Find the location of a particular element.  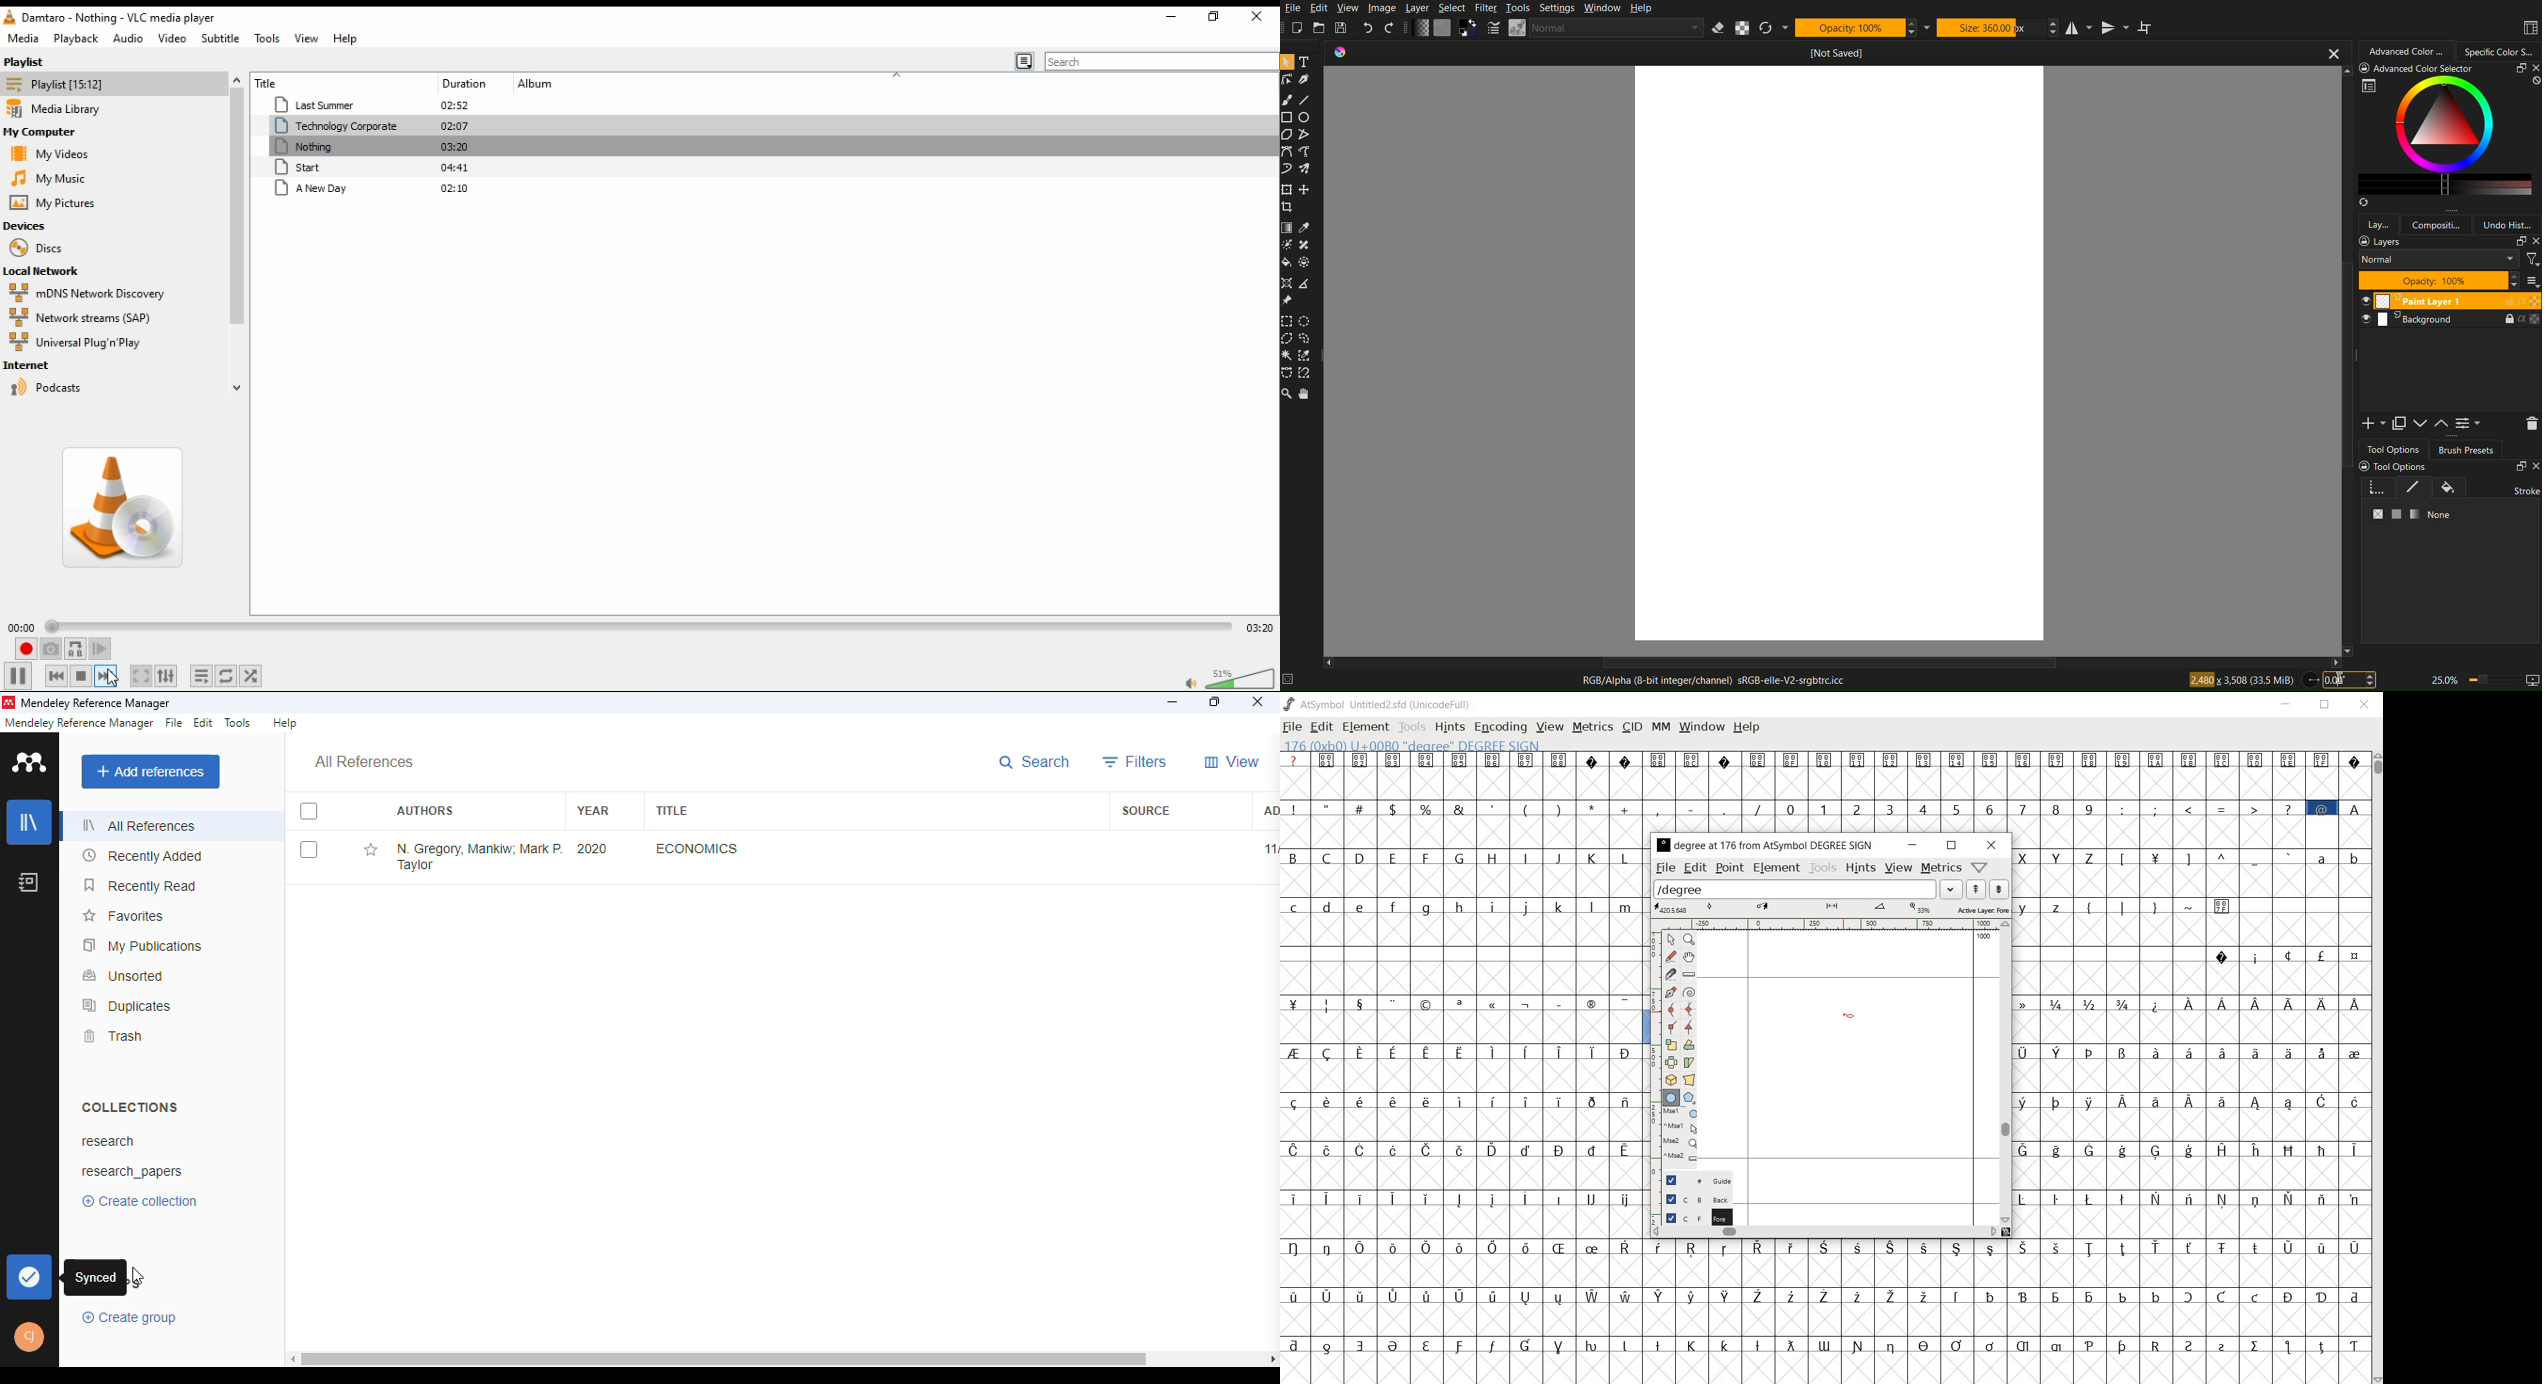

add references is located at coordinates (150, 772).